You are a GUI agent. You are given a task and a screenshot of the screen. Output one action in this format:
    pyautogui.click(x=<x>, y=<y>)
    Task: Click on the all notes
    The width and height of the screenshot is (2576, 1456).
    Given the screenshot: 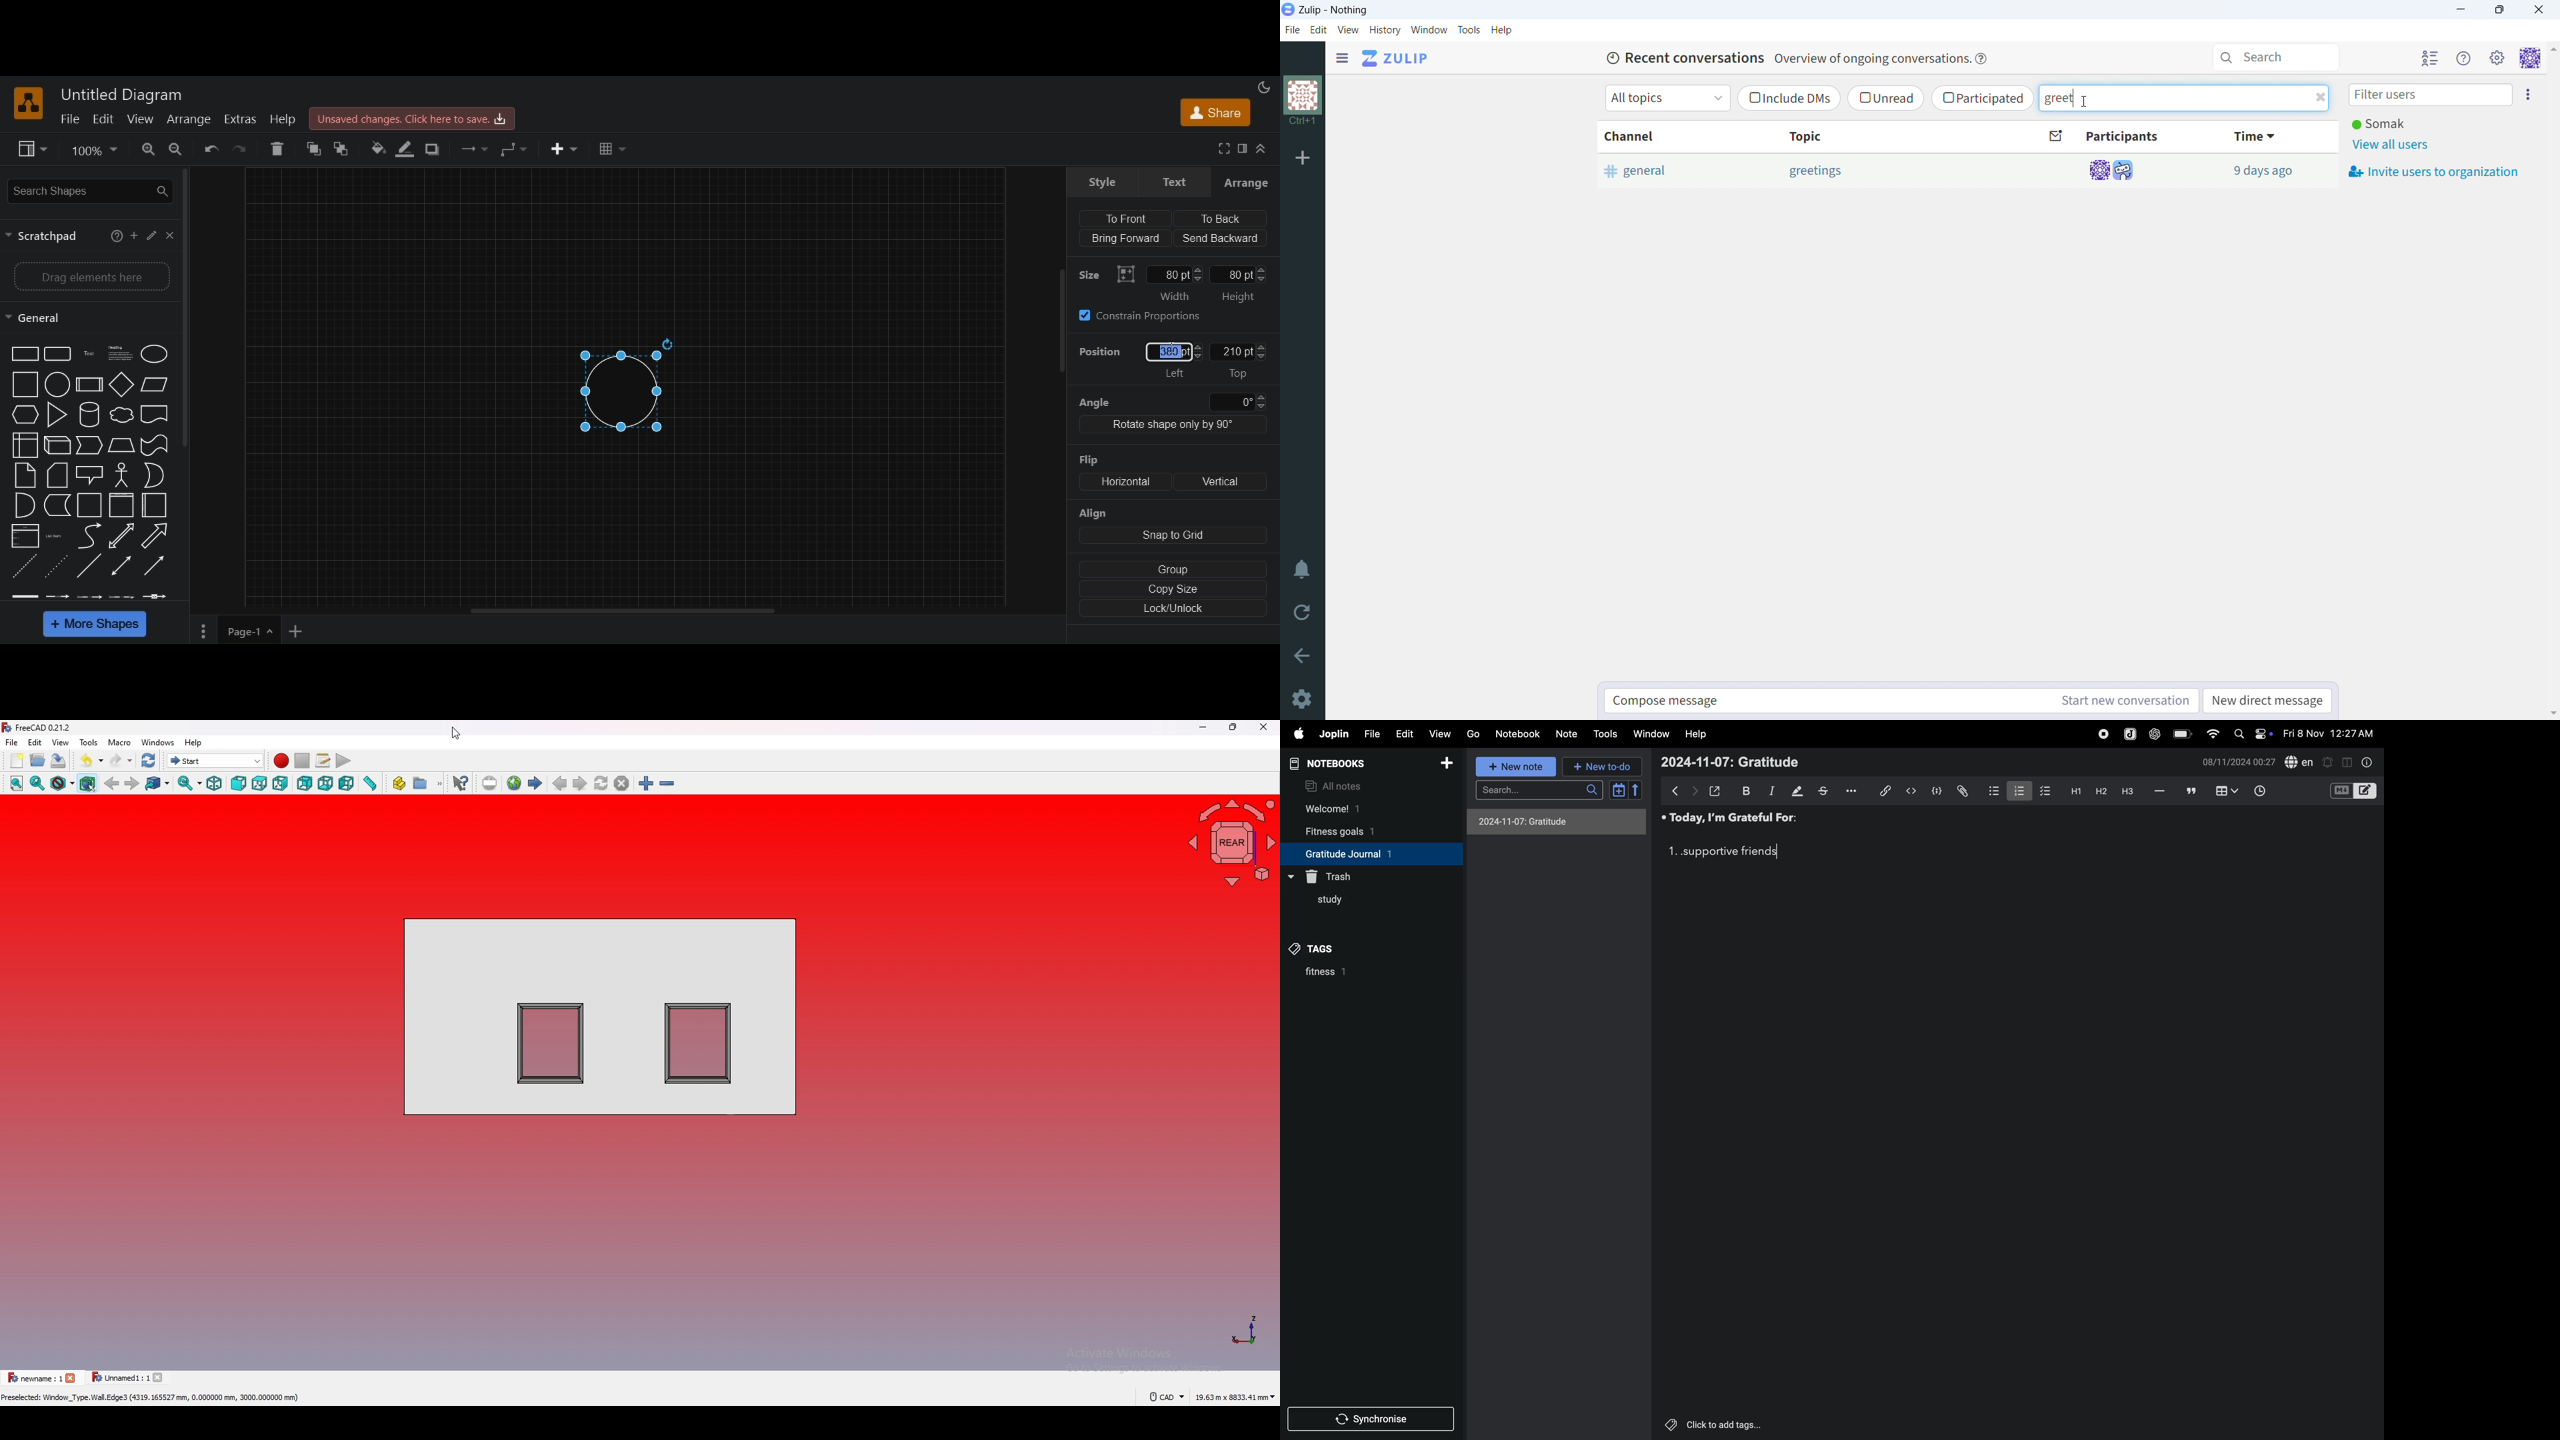 What is the action you would take?
    pyautogui.click(x=1336, y=785)
    